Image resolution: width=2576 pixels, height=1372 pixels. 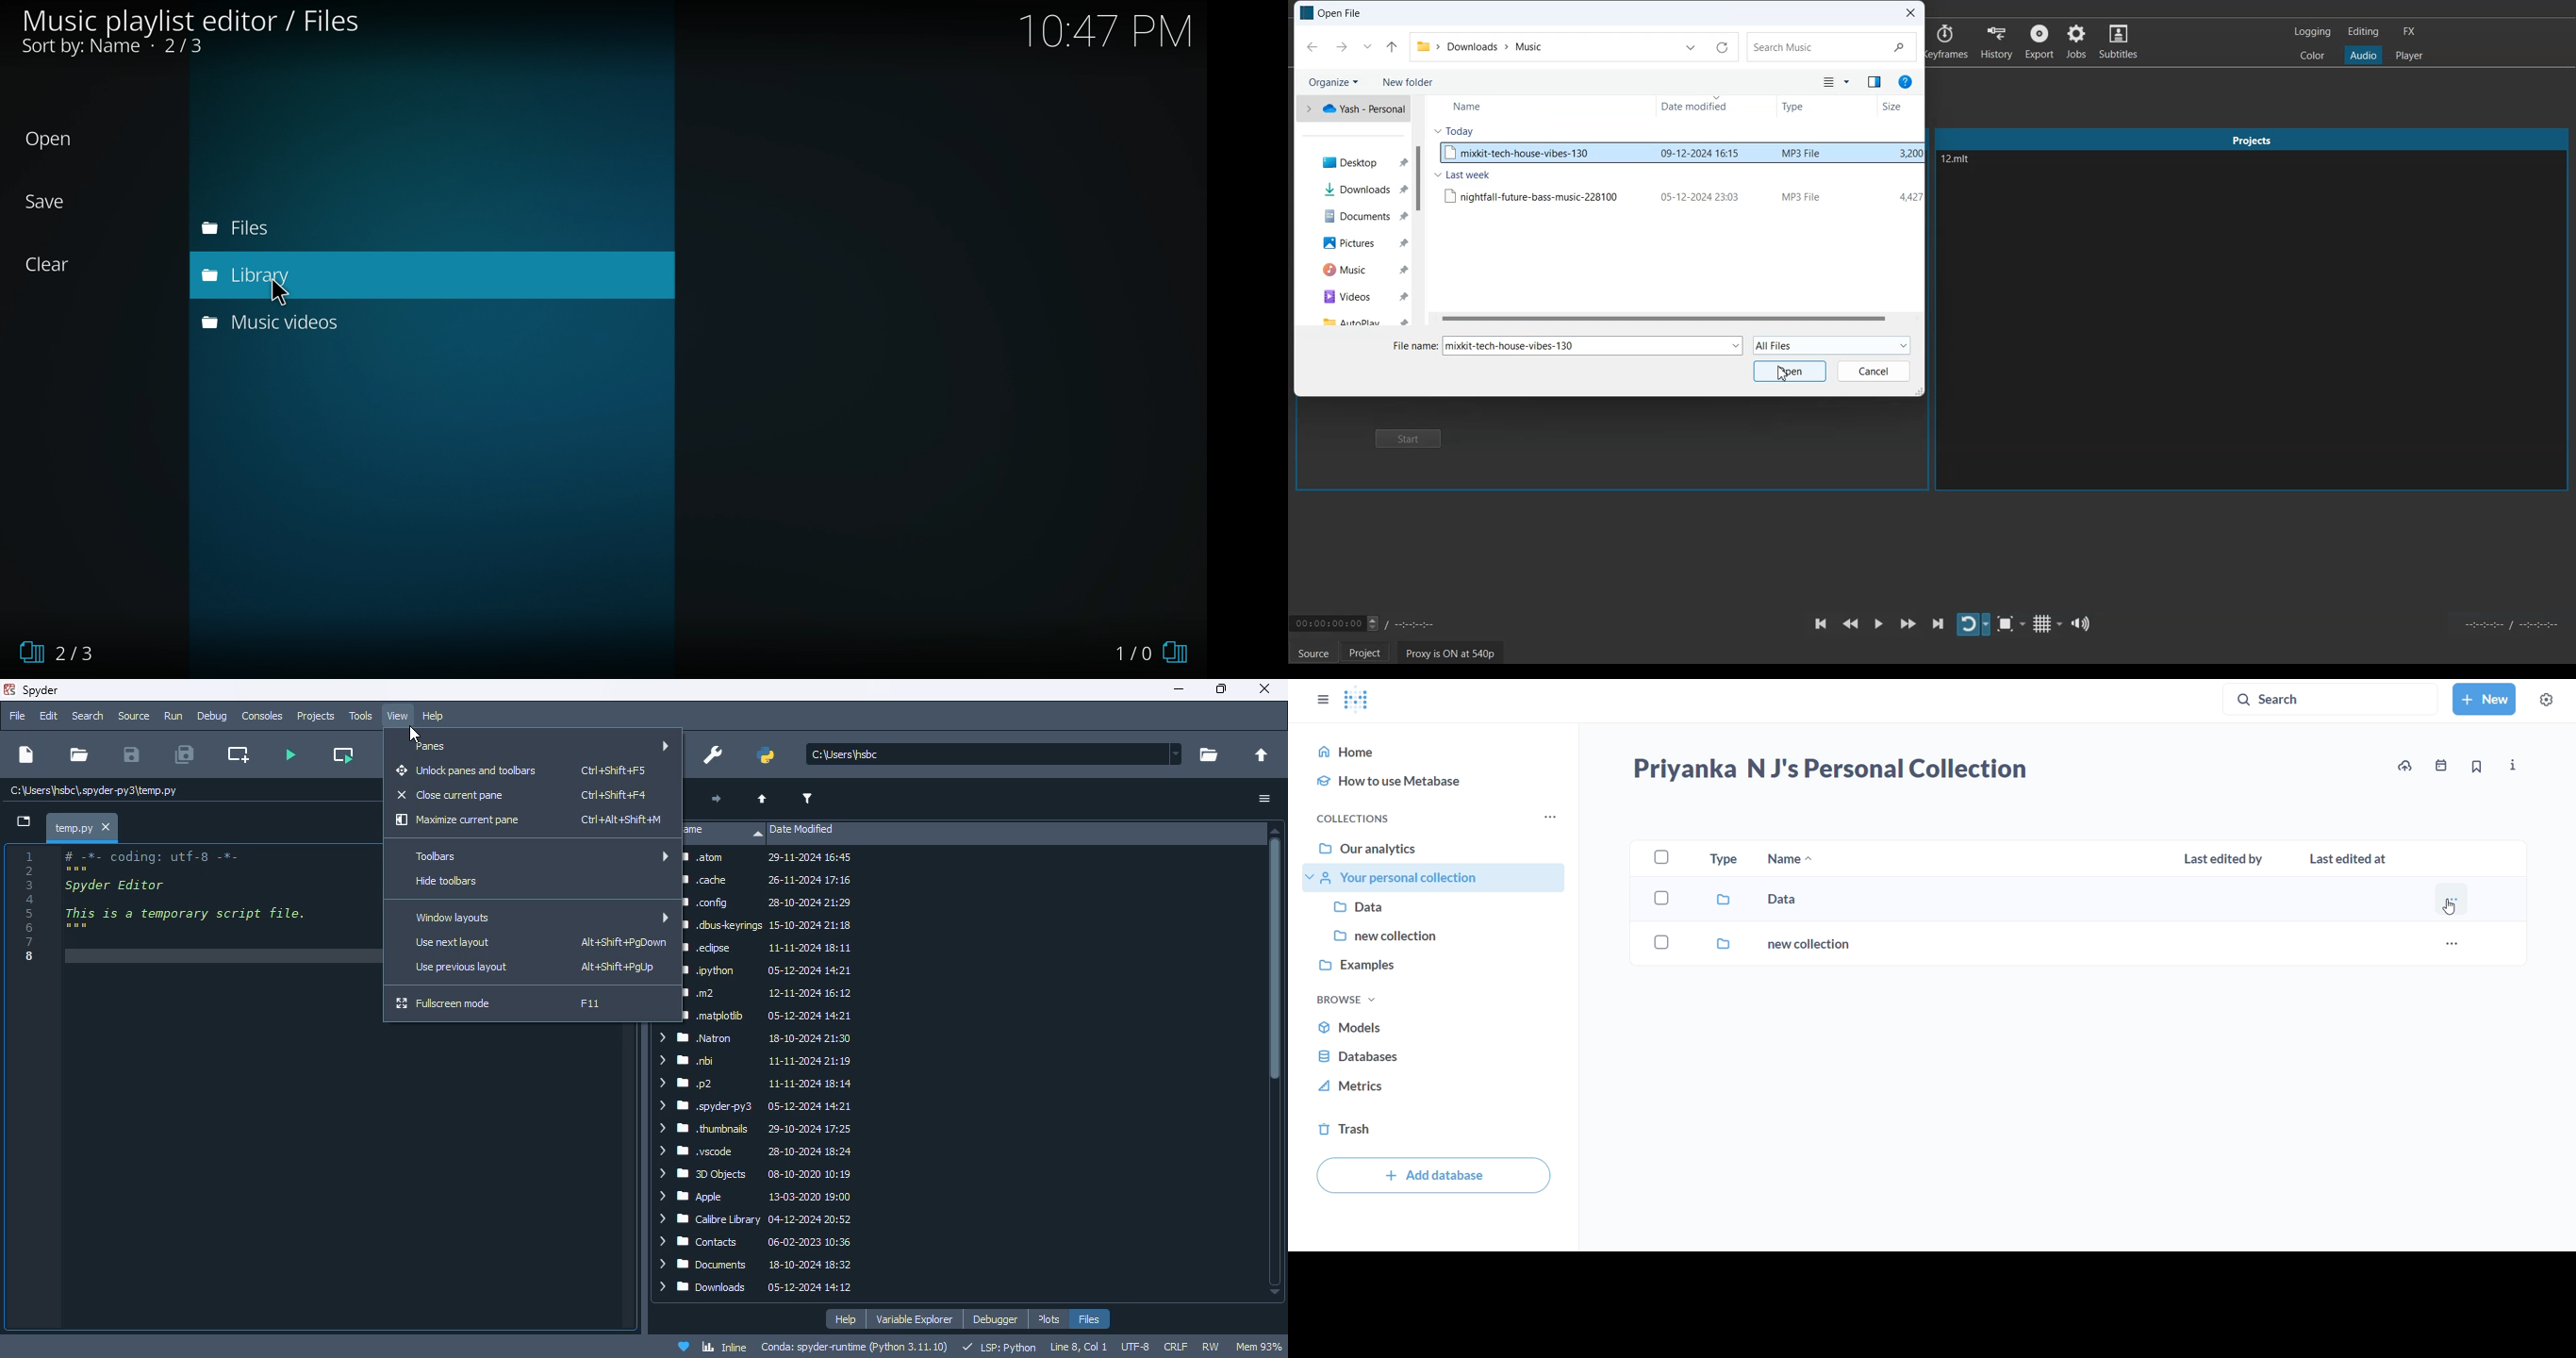 I want to click on save all files, so click(x=185, y=754).